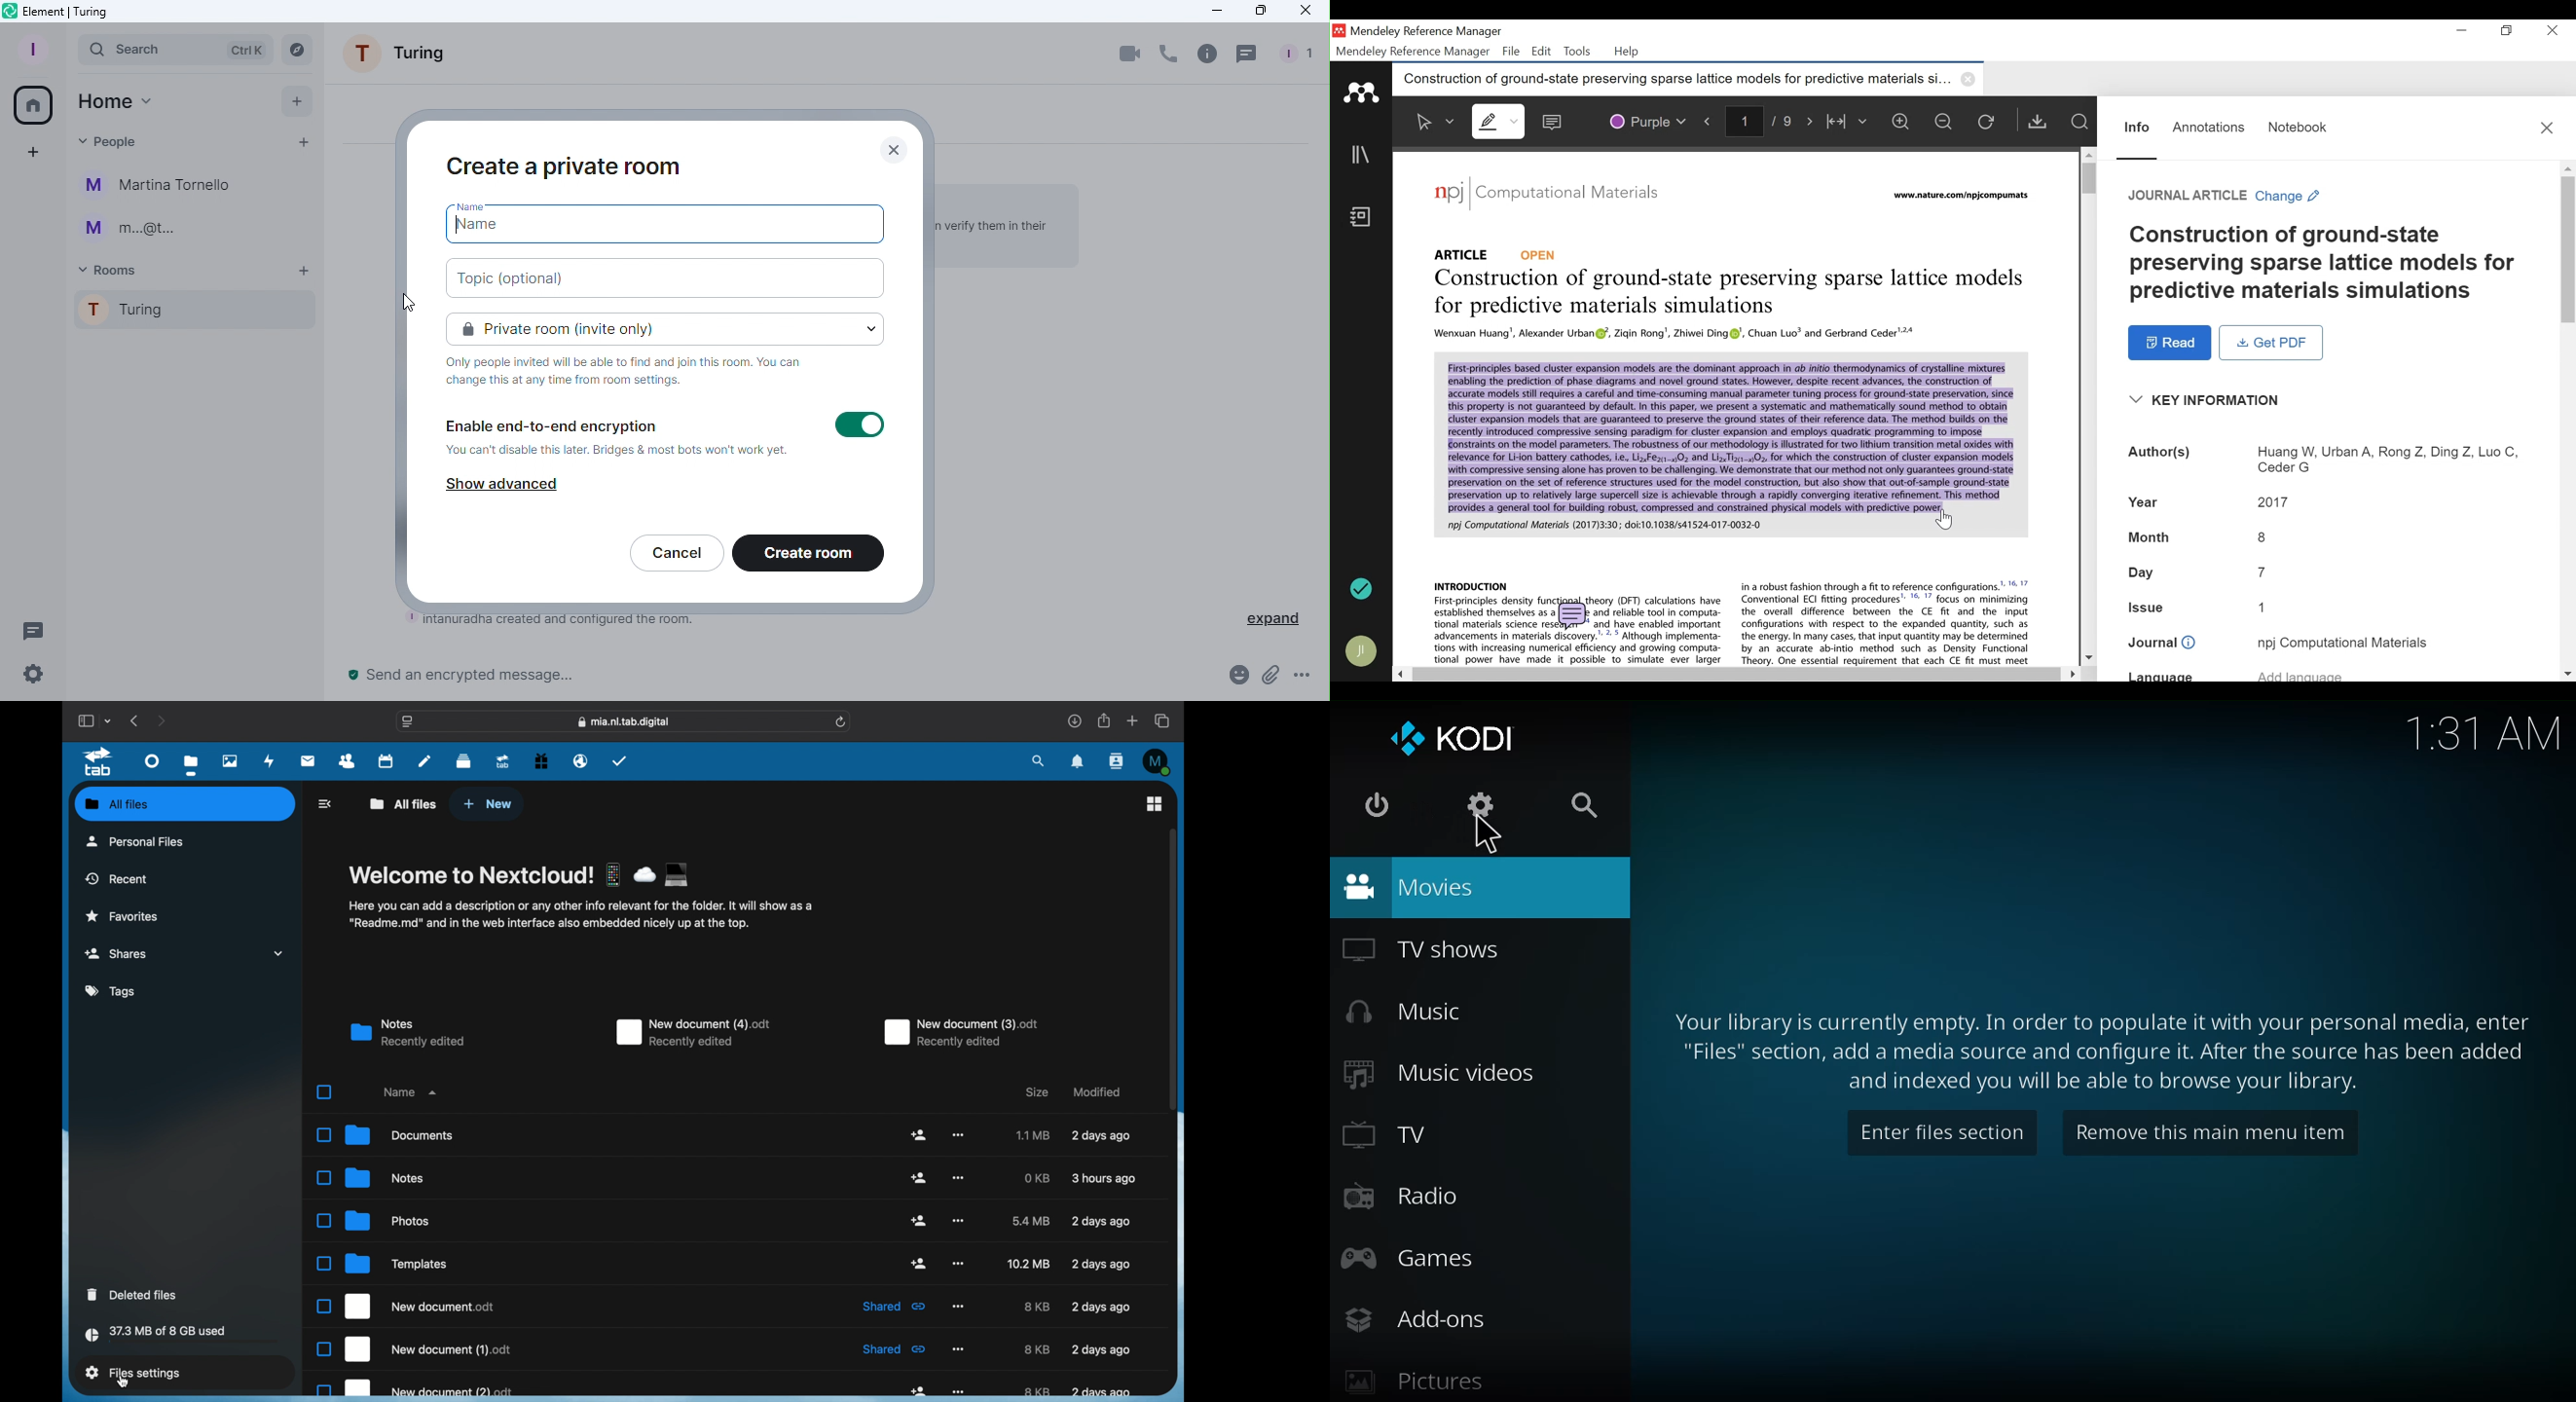  I want to click on Emoji, so click(1234, 679).